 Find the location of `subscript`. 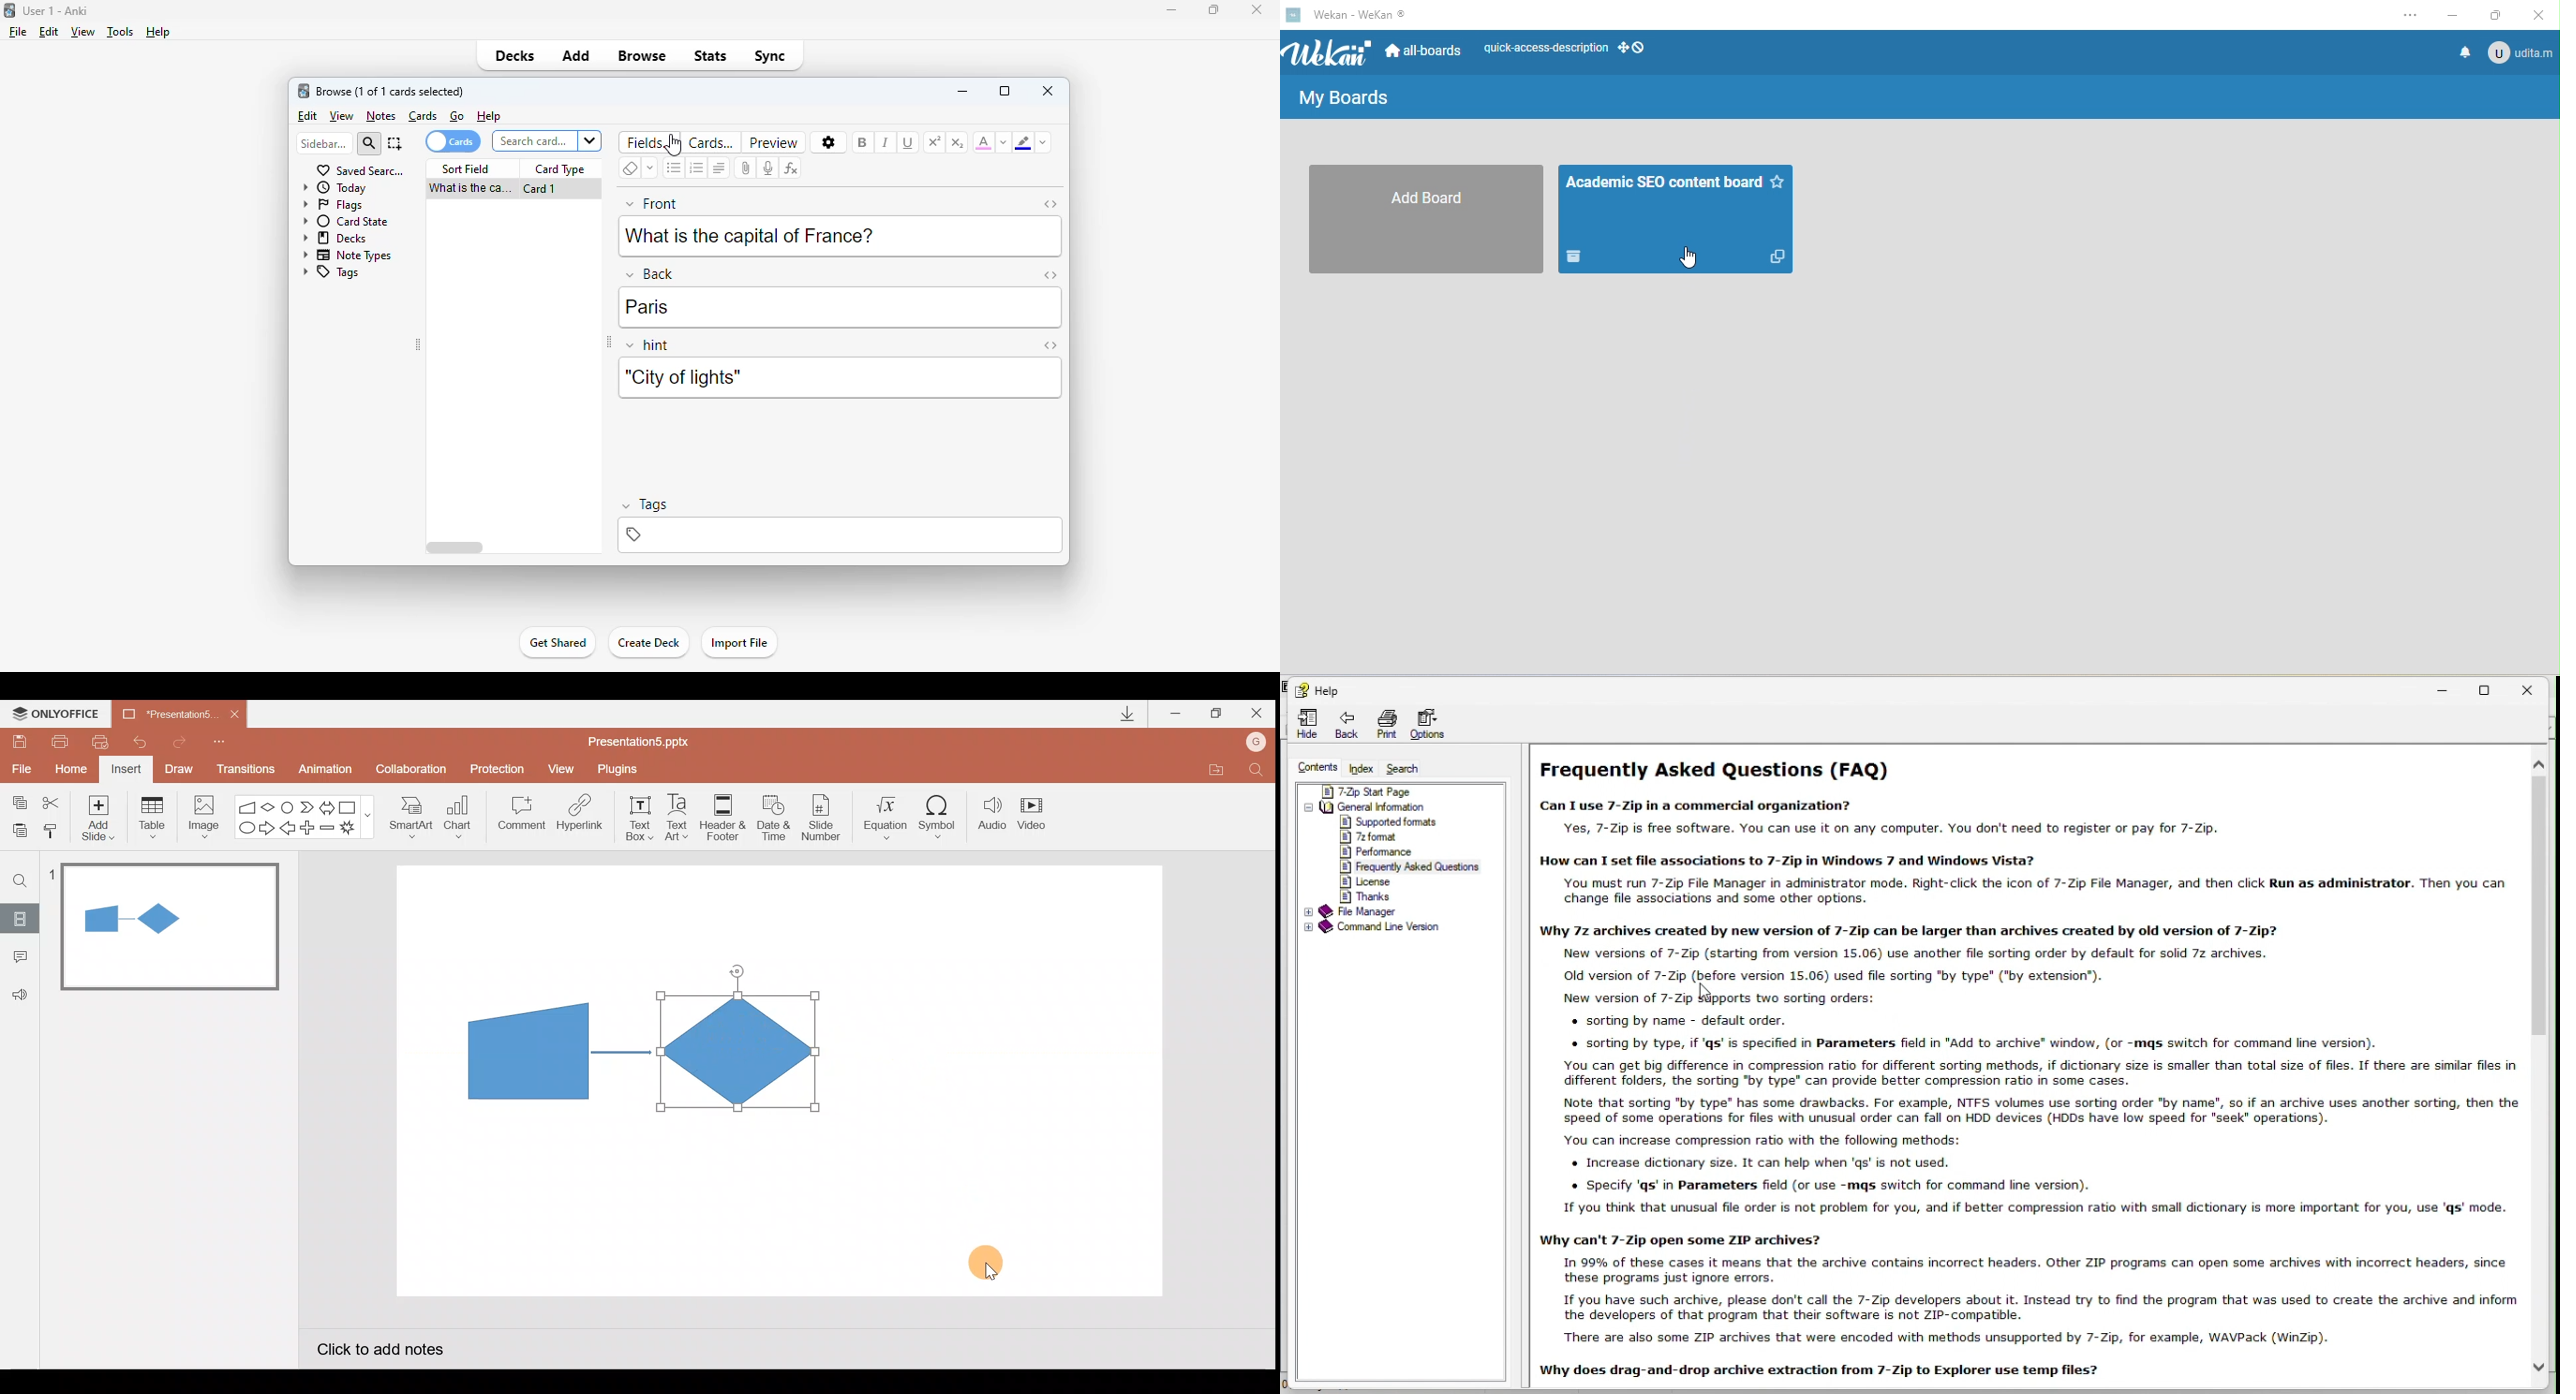

subscript is located at coordinates (957, 142).